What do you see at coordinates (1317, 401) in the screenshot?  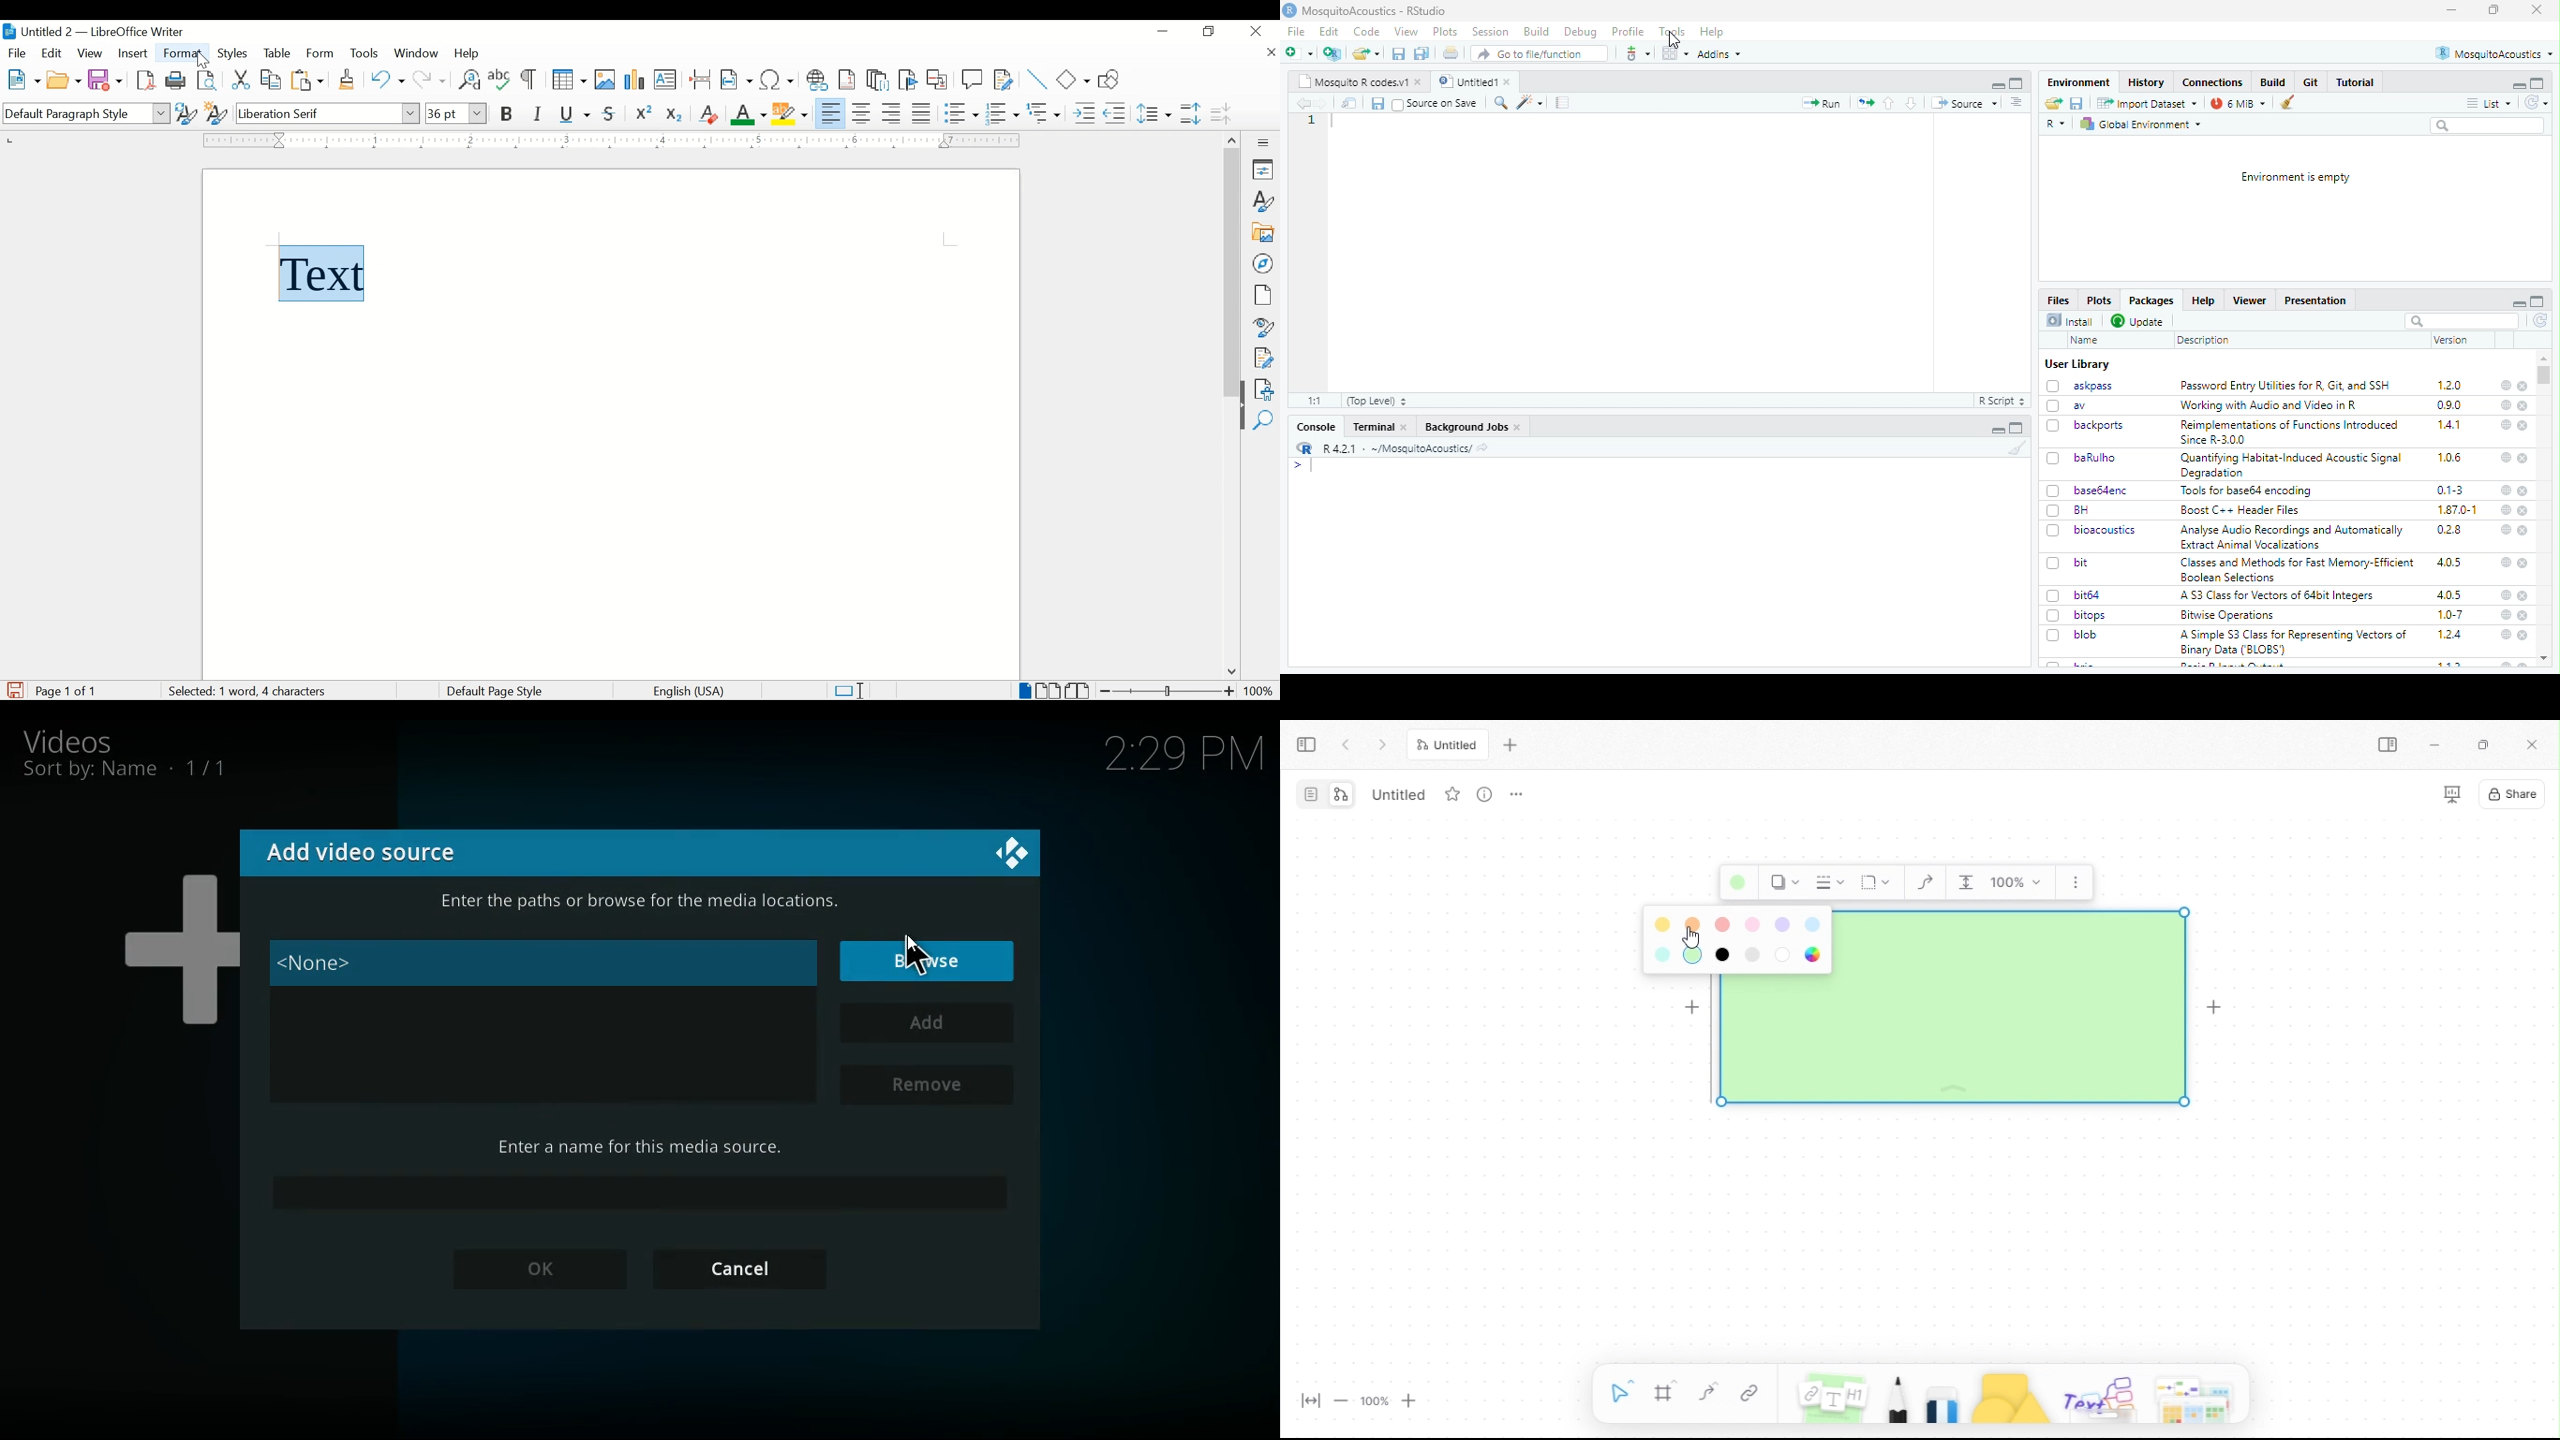 I see `1:1` at bounding box center [1317, 401].